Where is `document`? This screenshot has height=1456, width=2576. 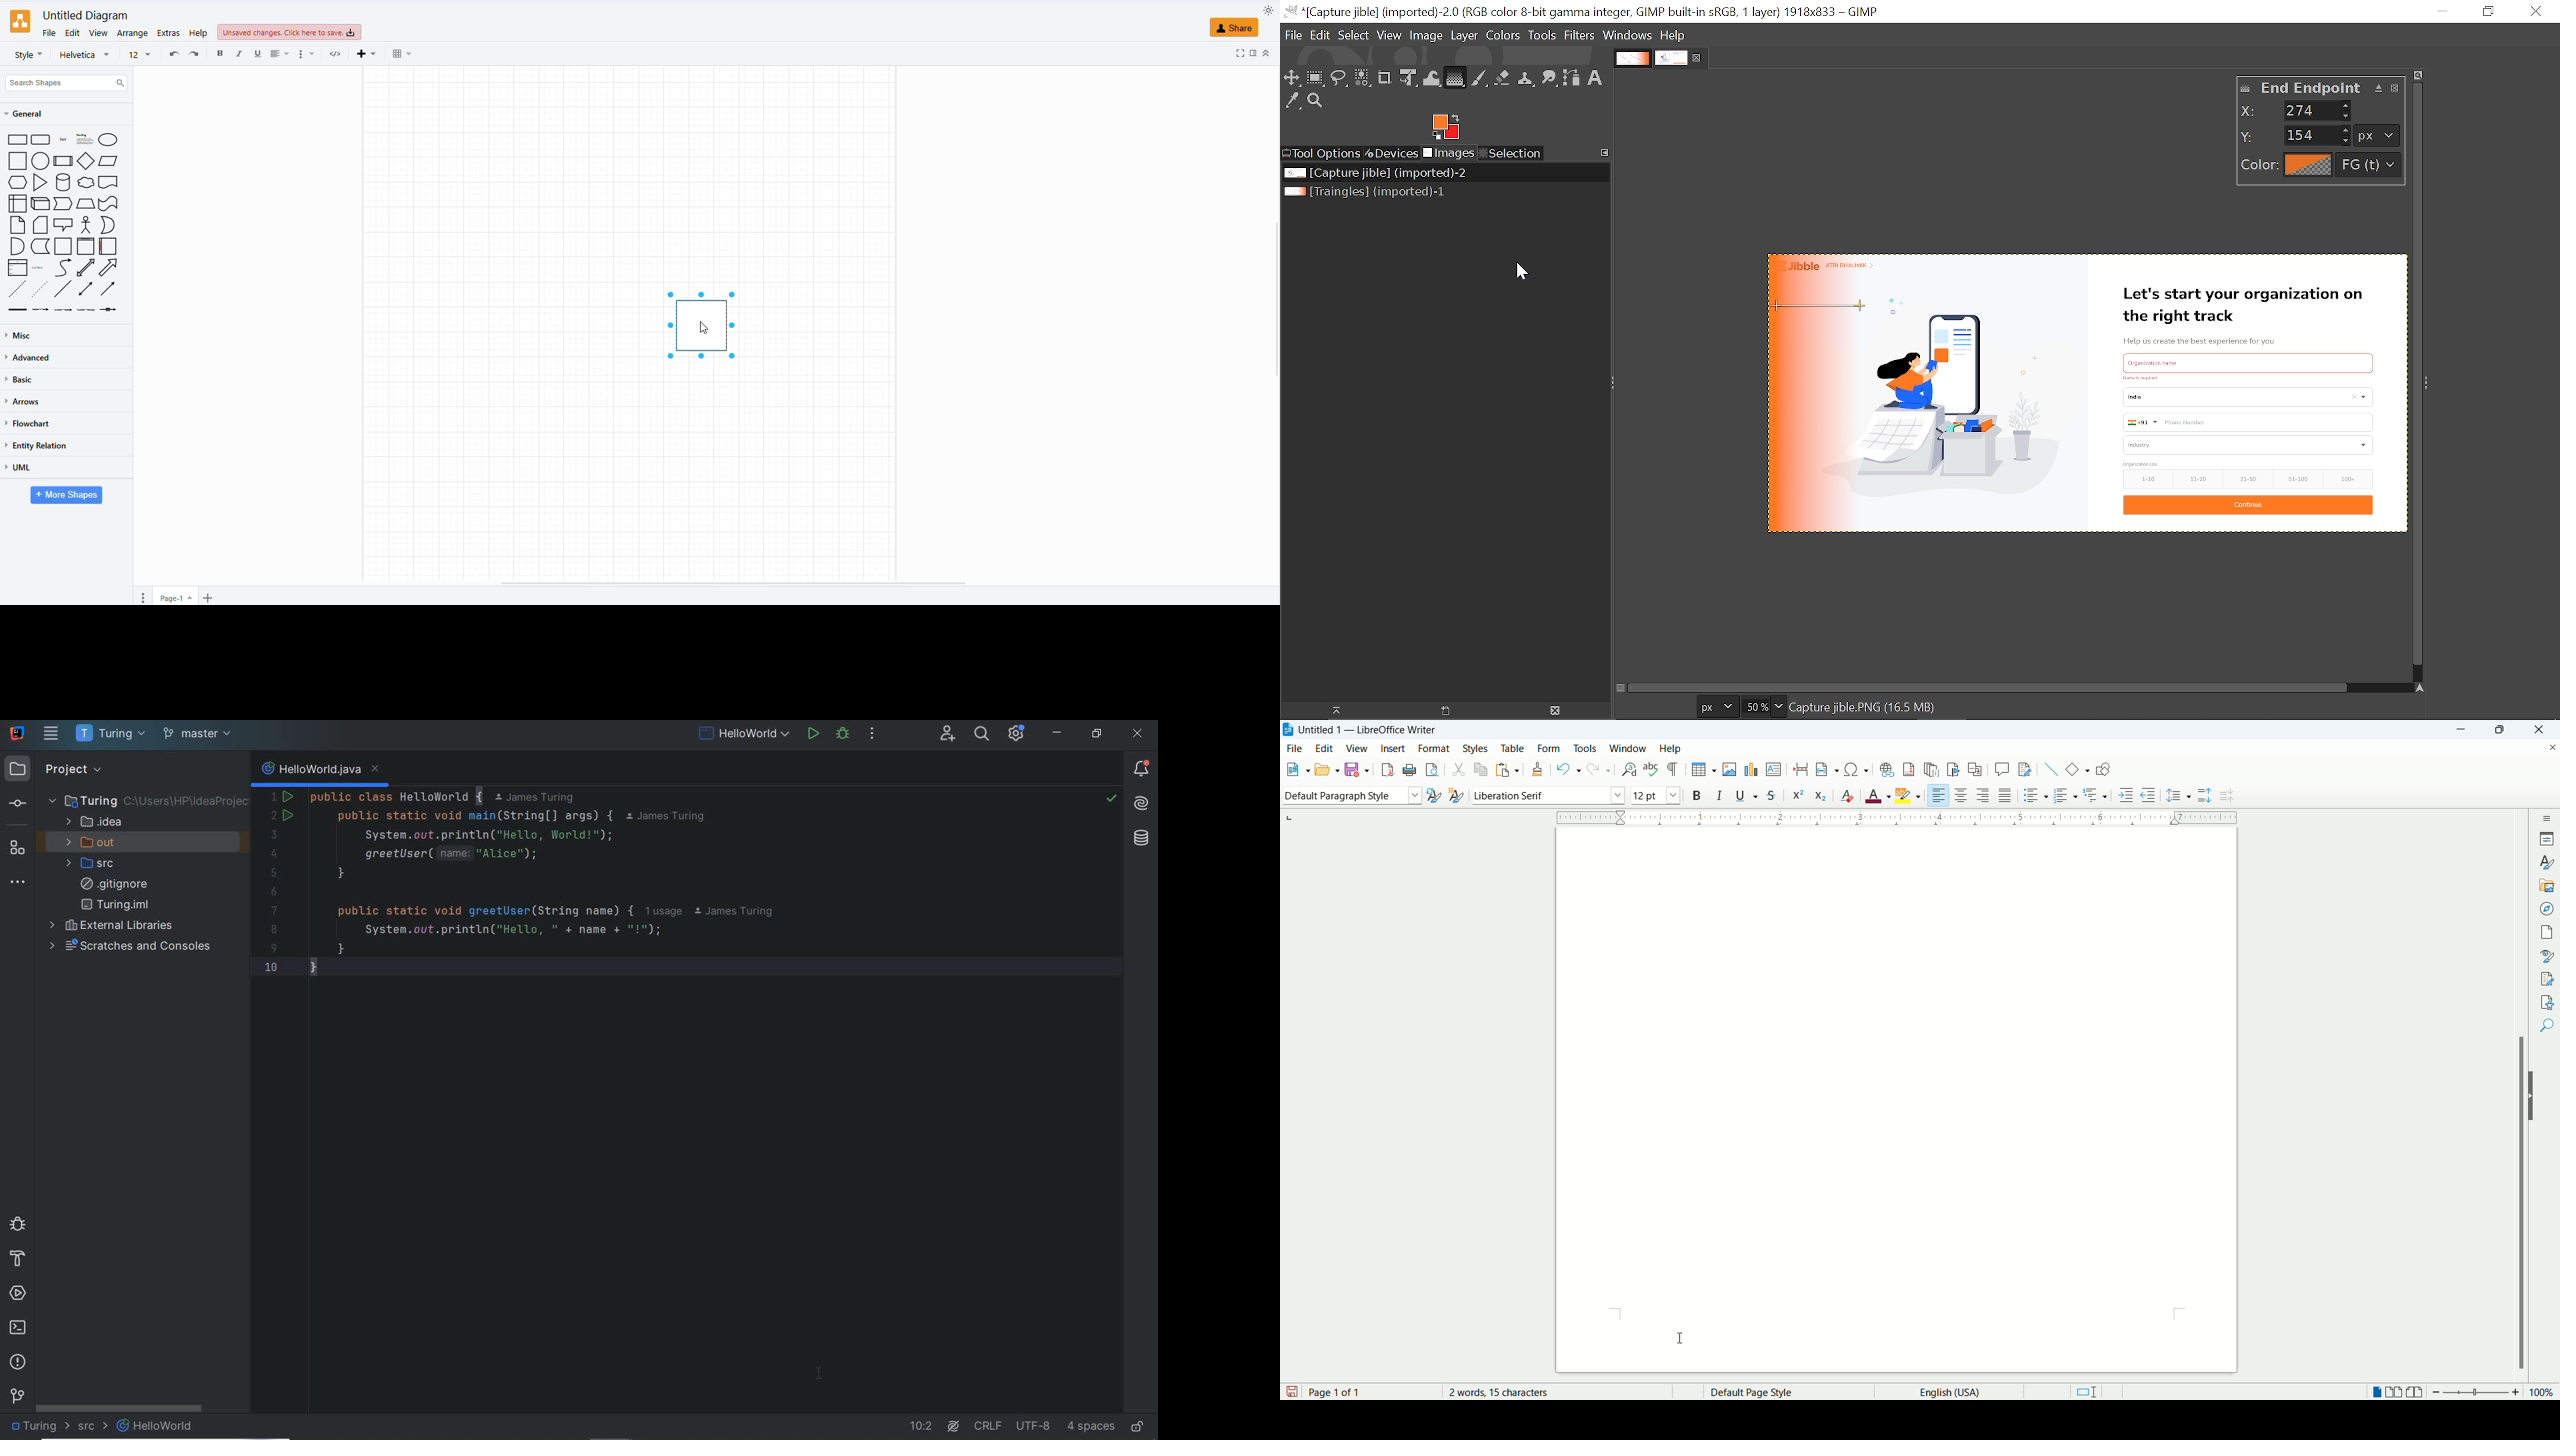 document is located at coordinates (109, 183).